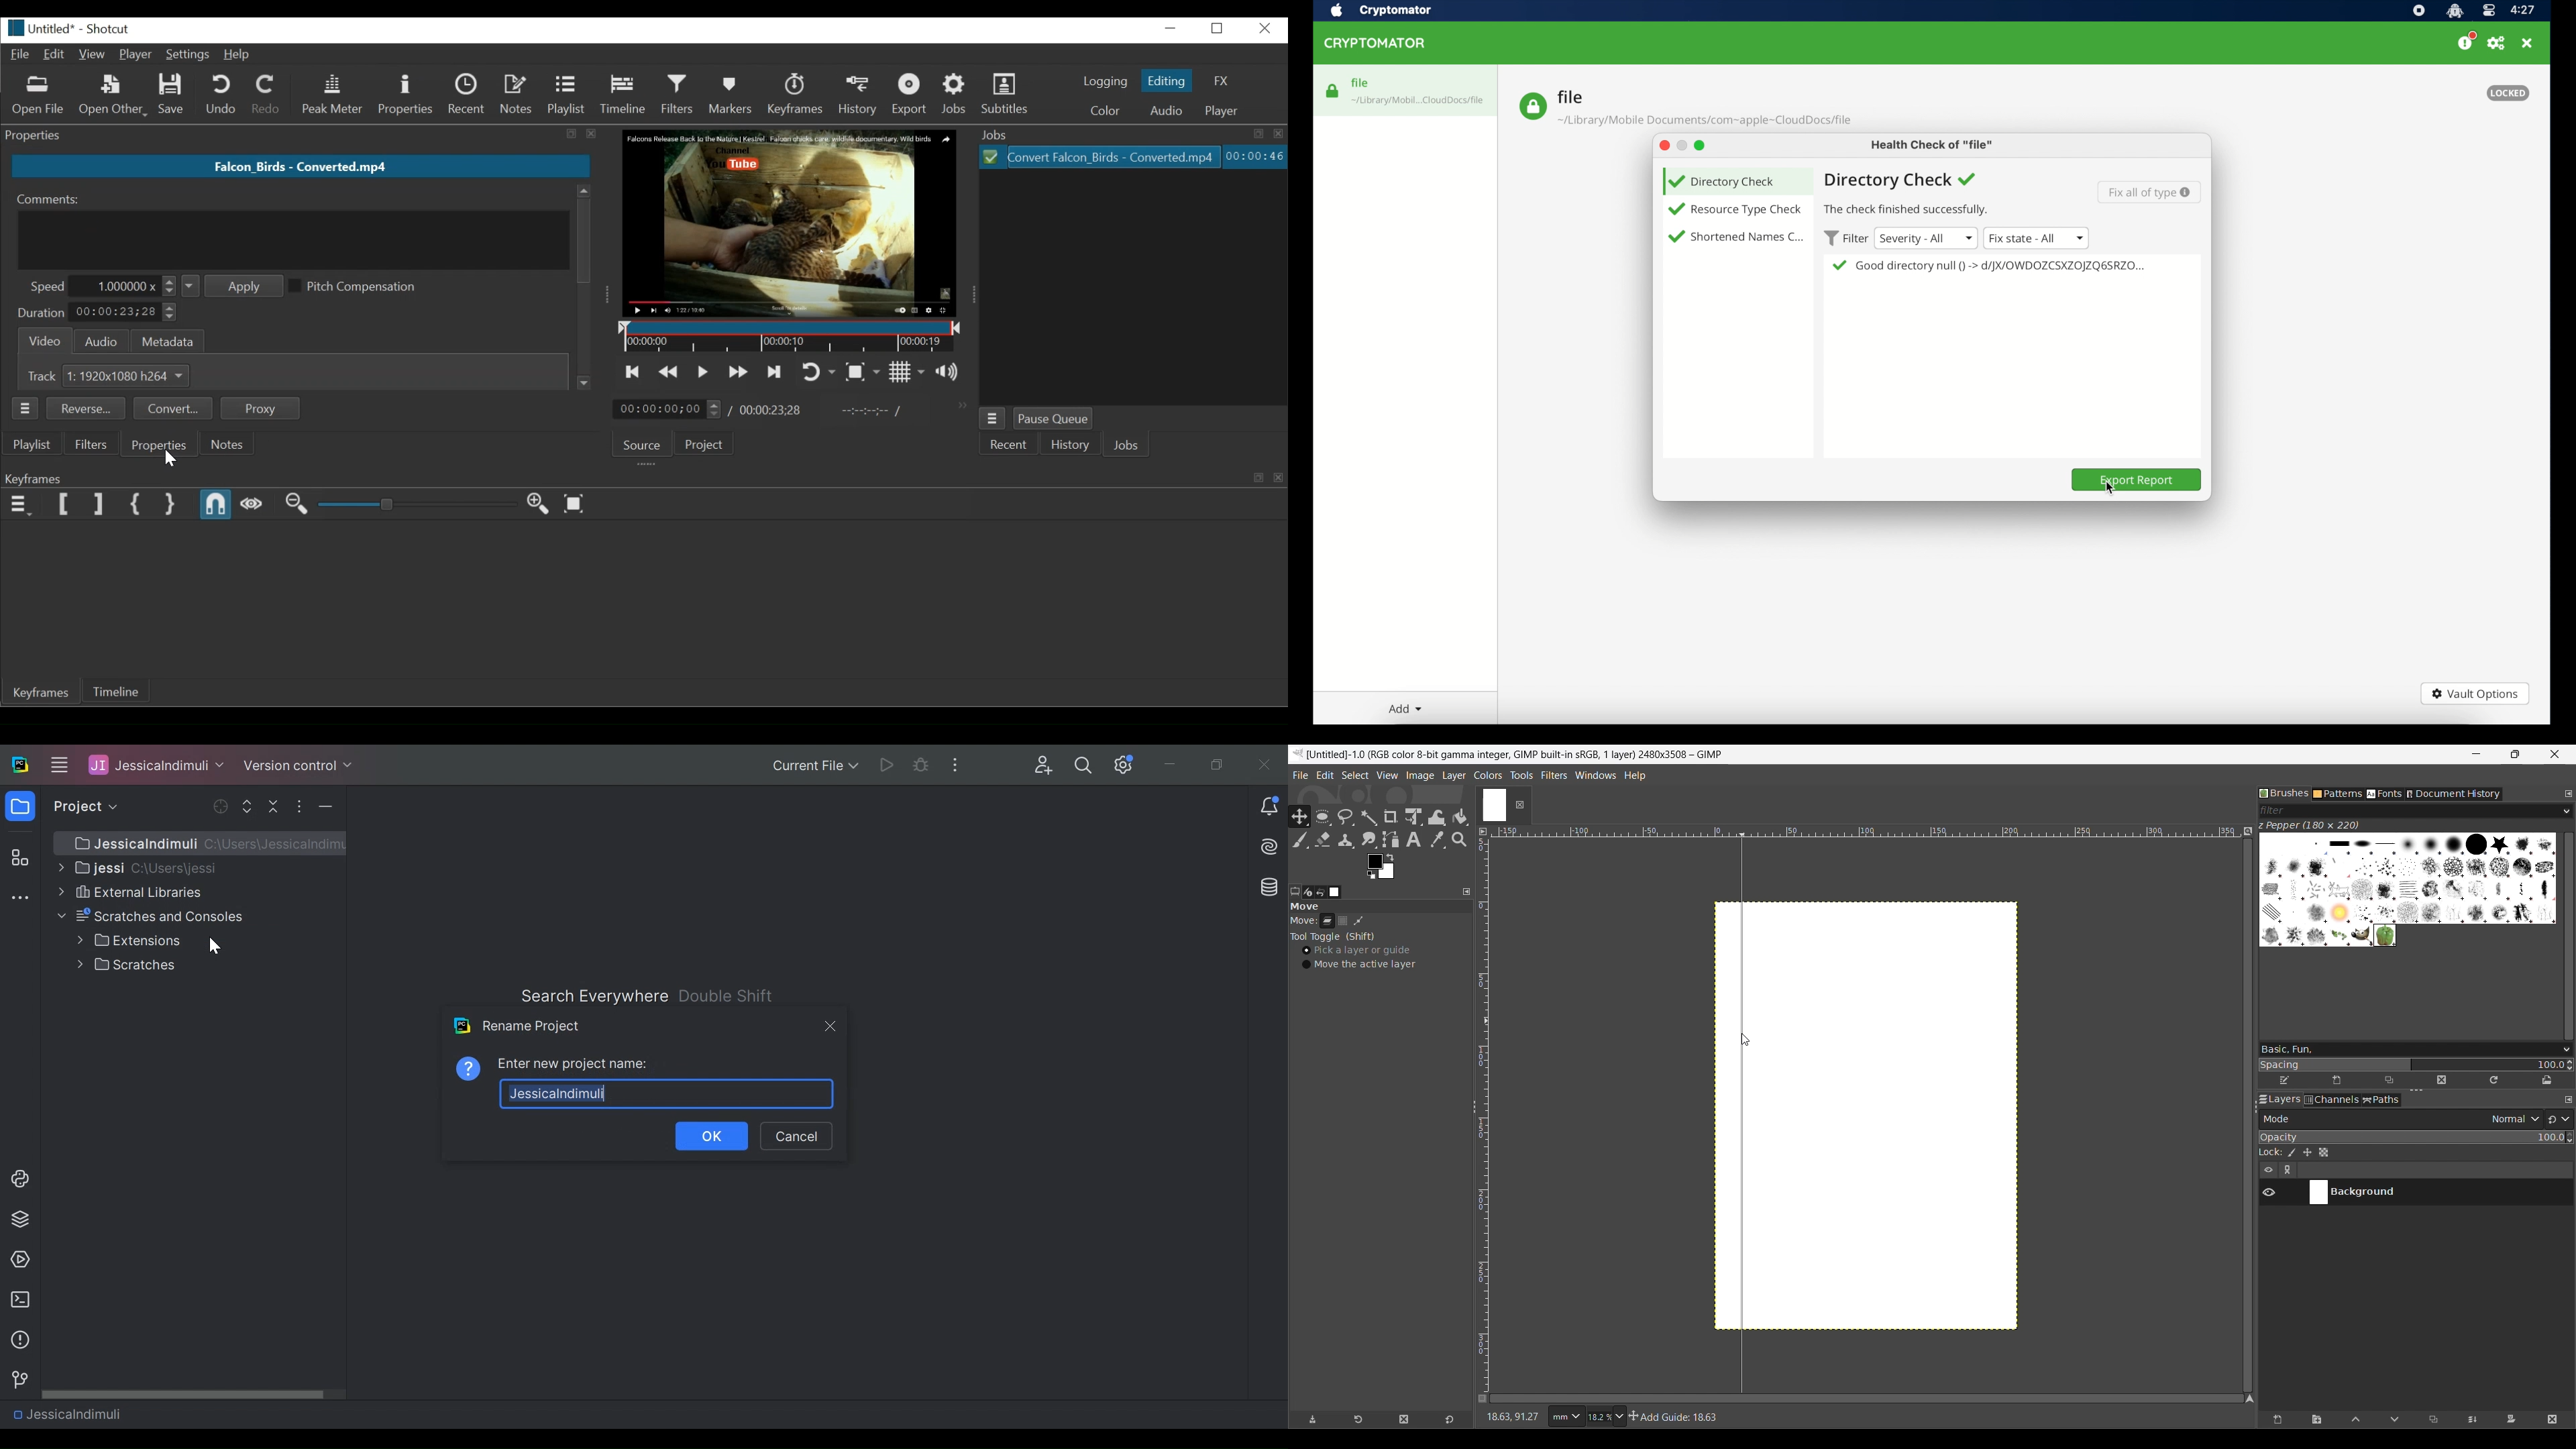  I want to click on Paths tool, so click(1391, 840).